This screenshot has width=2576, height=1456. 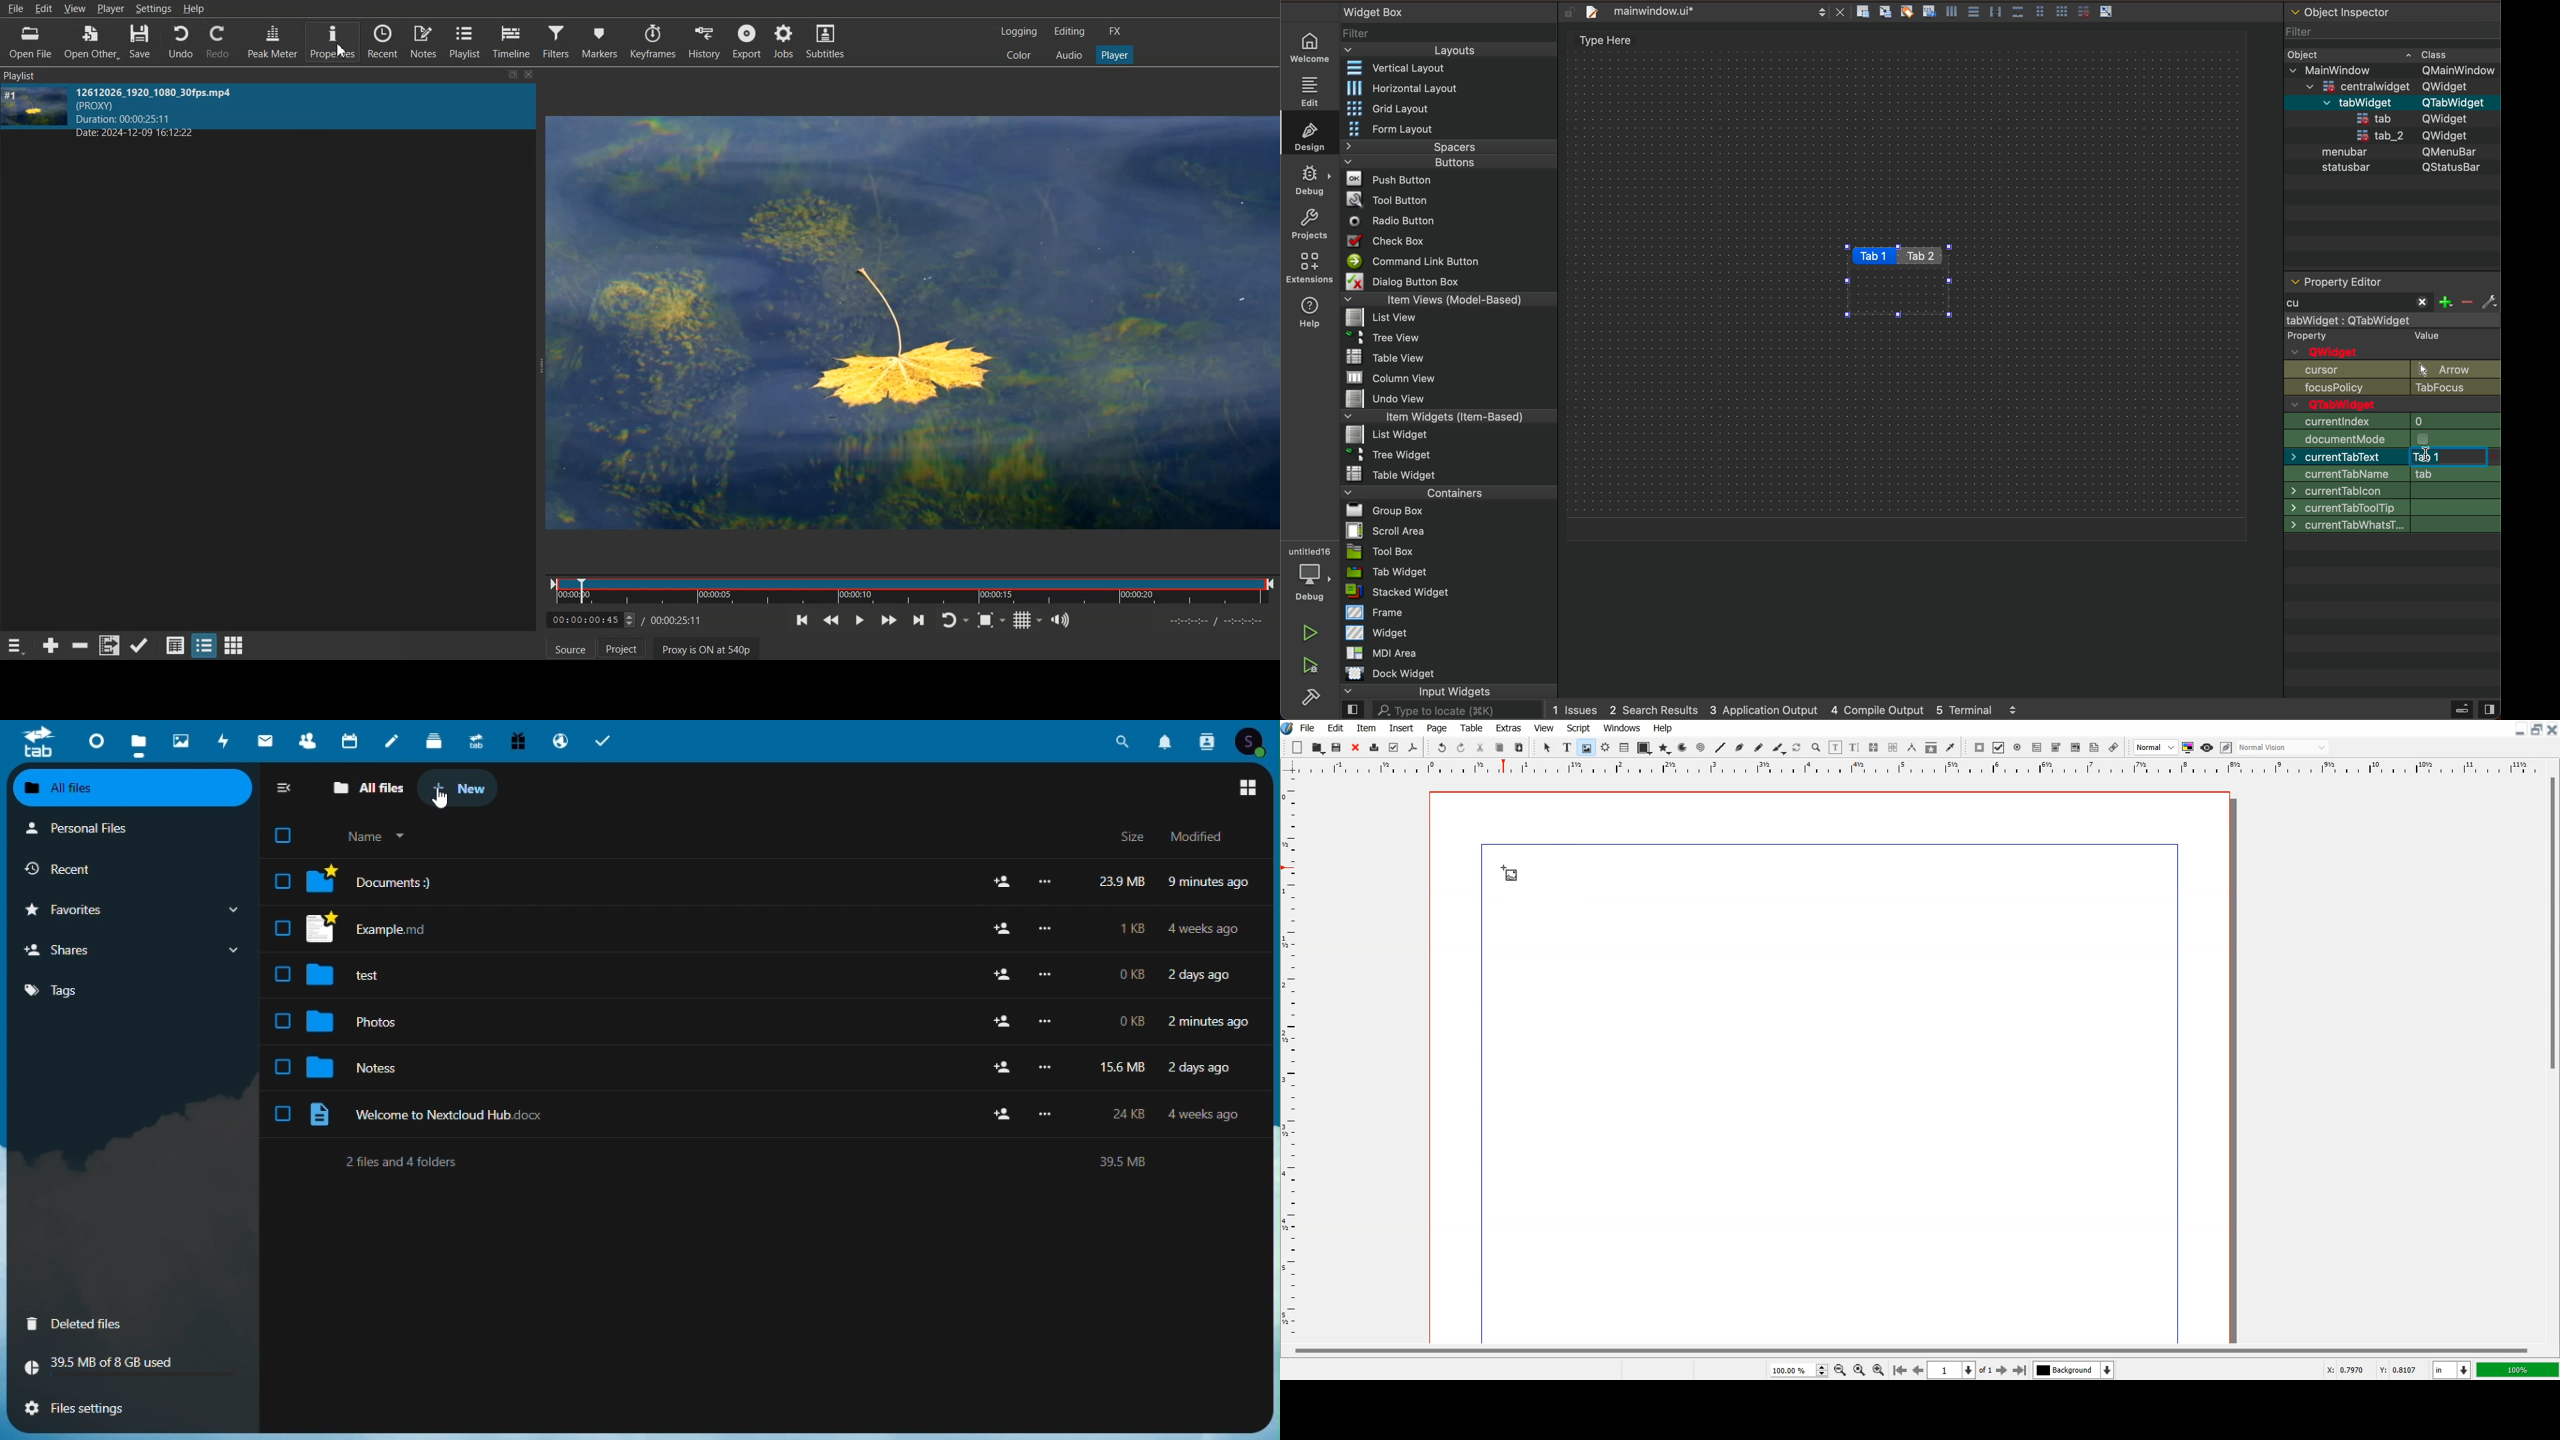 What do you see at coordinates (780, 977) in the screenshot?
I see `Files` at bounding box center [780, 977].